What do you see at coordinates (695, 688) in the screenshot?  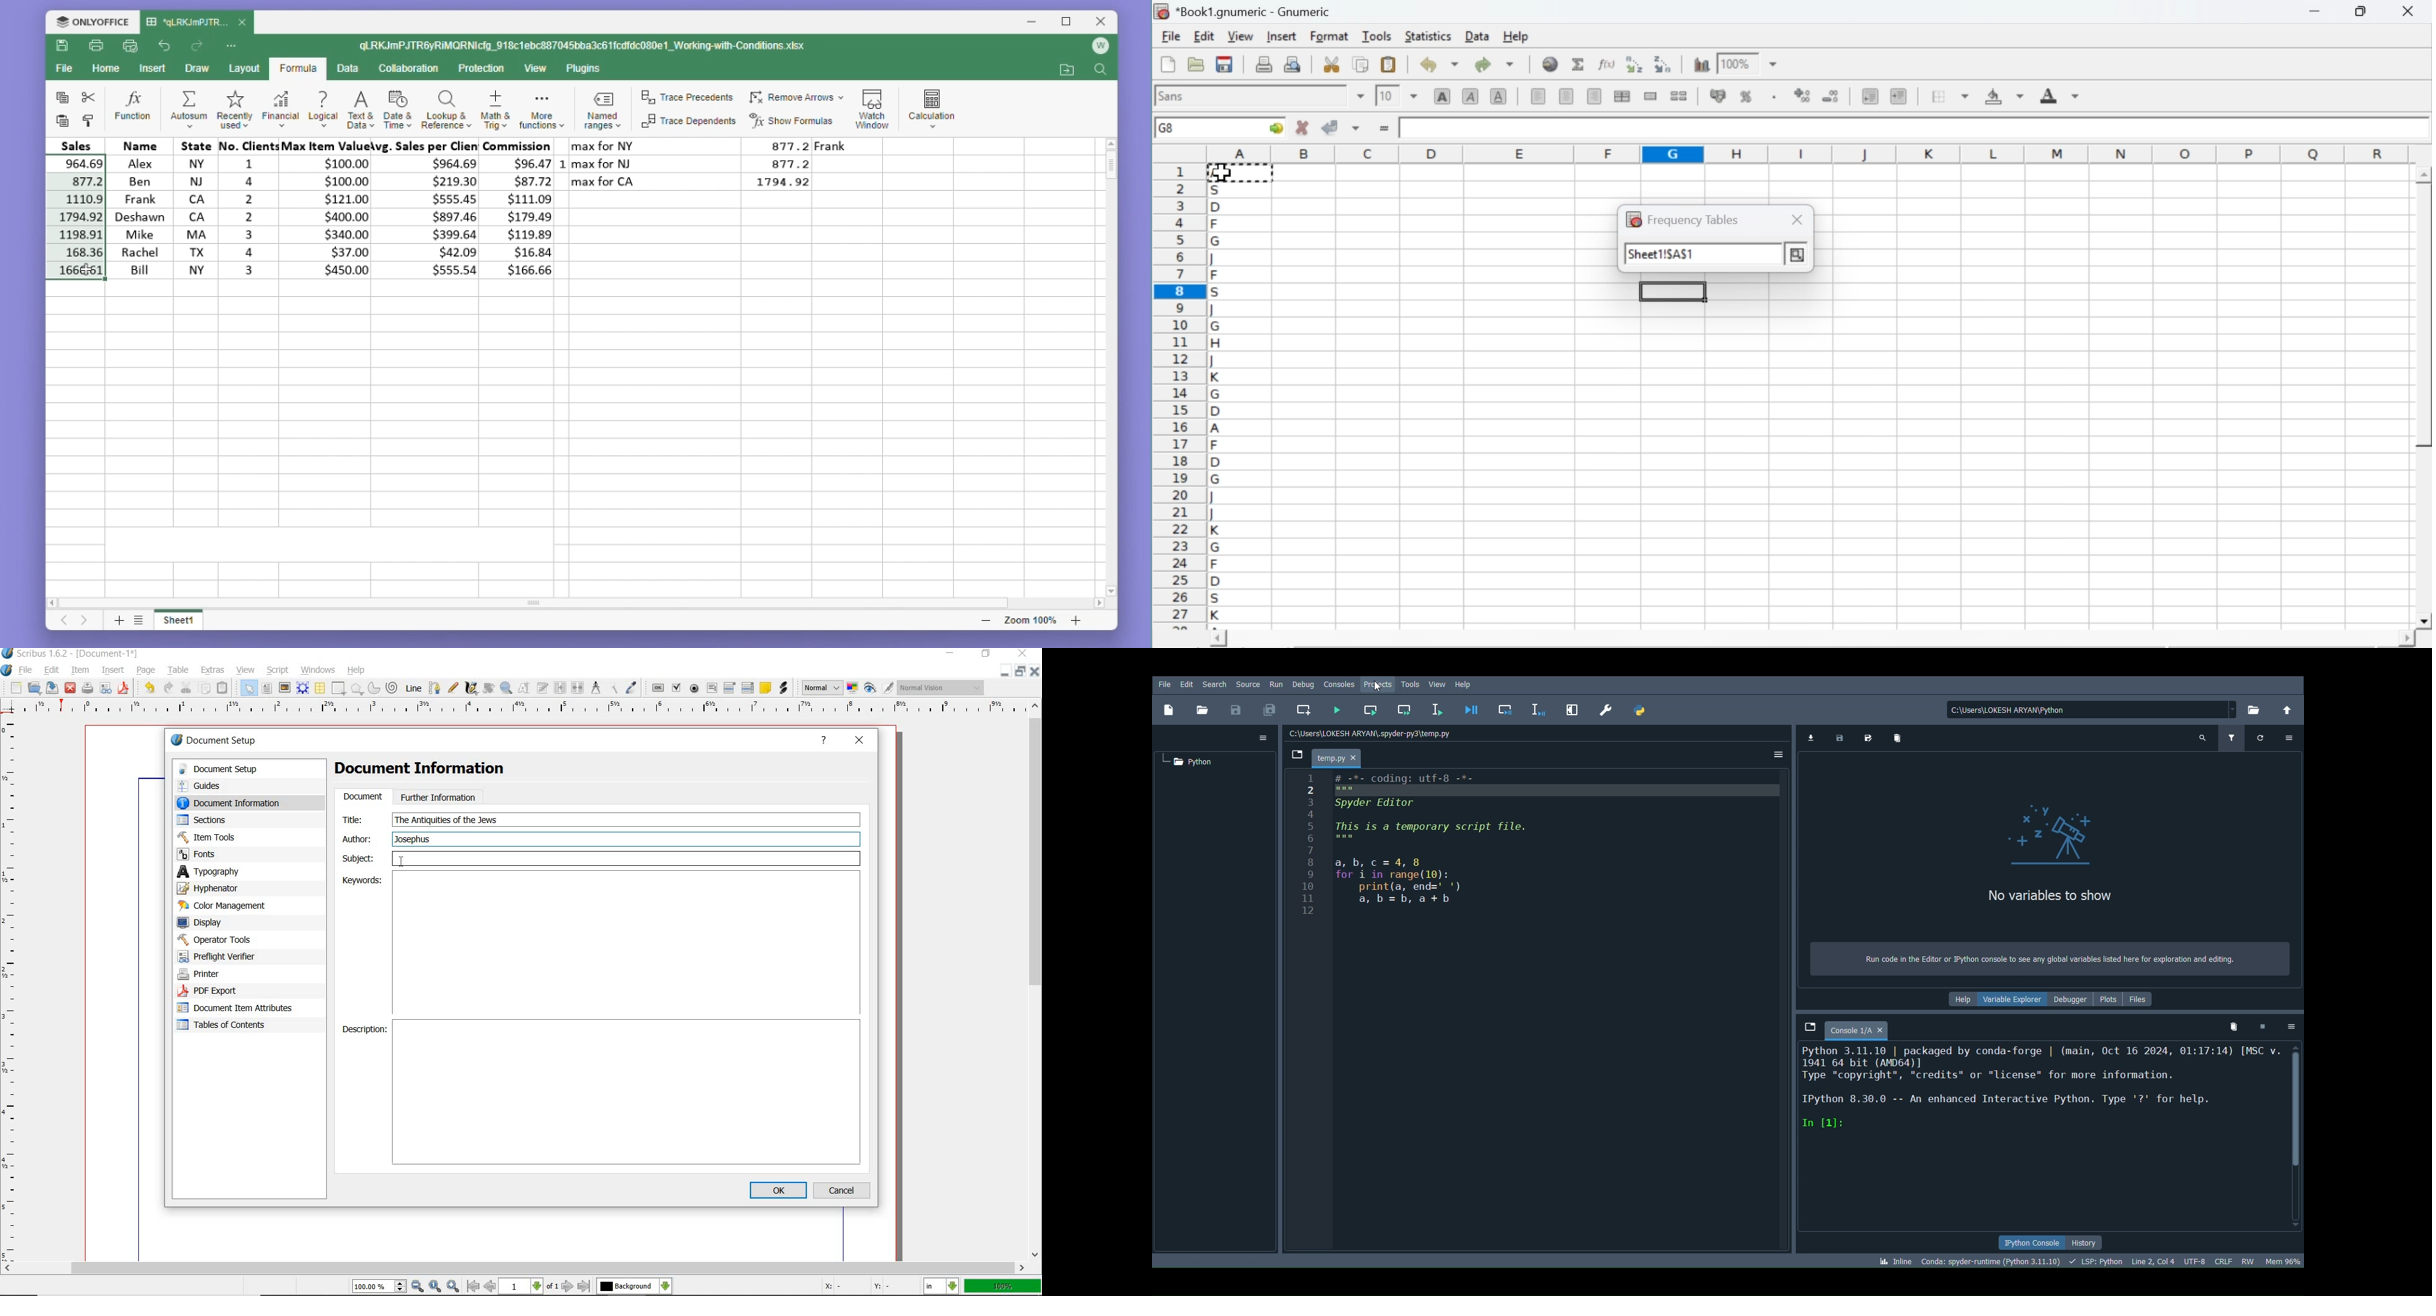 I see `pdf radio button` at bounding box center [695, 688].